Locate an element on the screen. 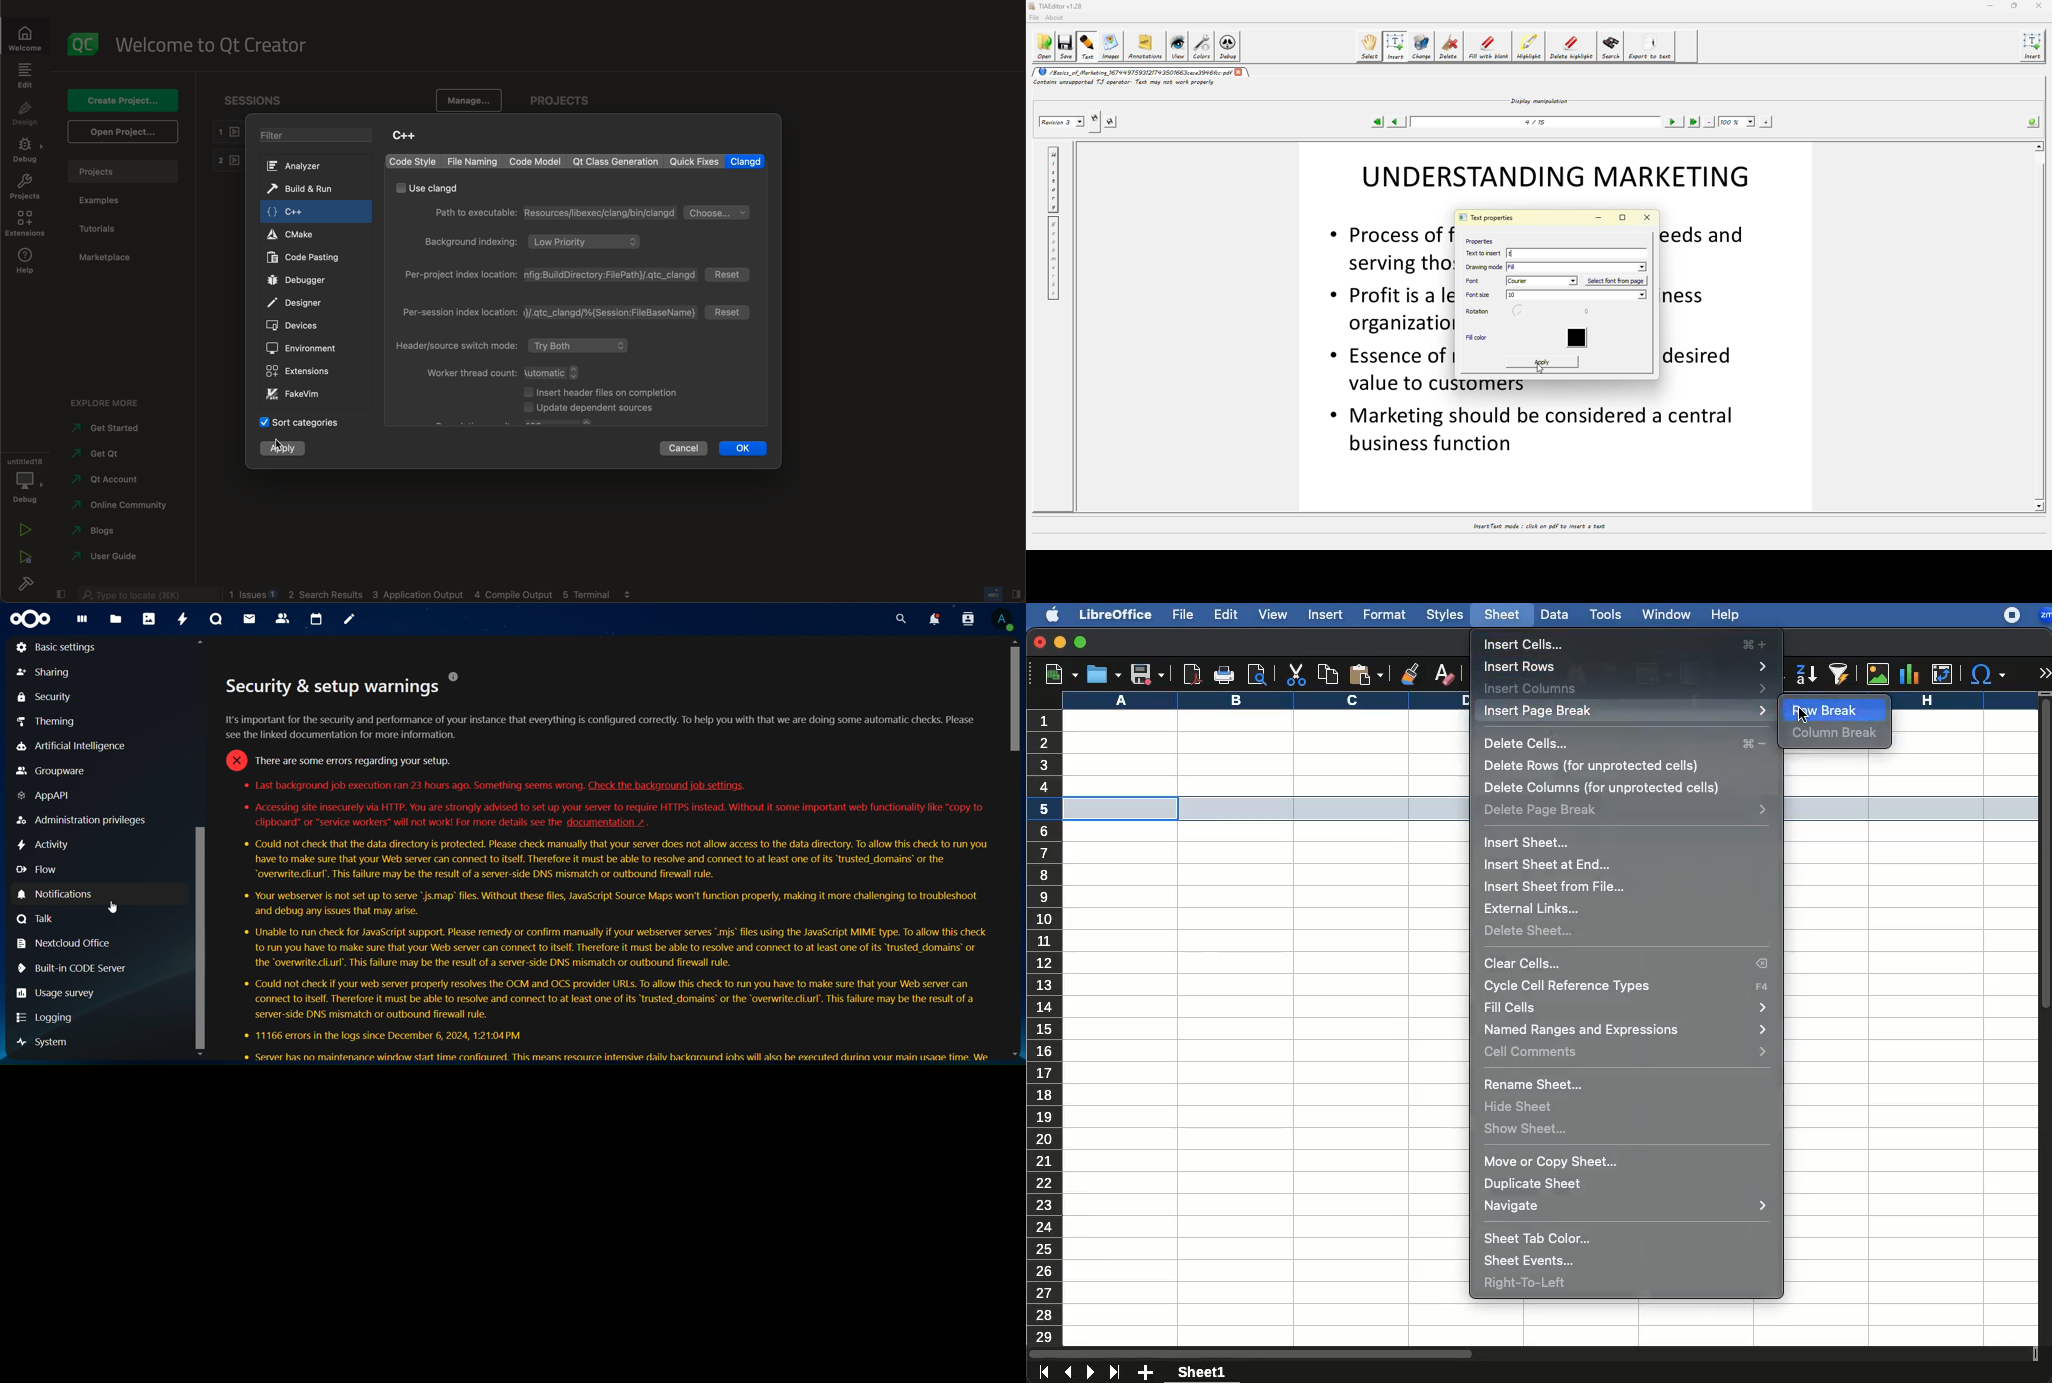  build and run is located at coordinates (304, 370).